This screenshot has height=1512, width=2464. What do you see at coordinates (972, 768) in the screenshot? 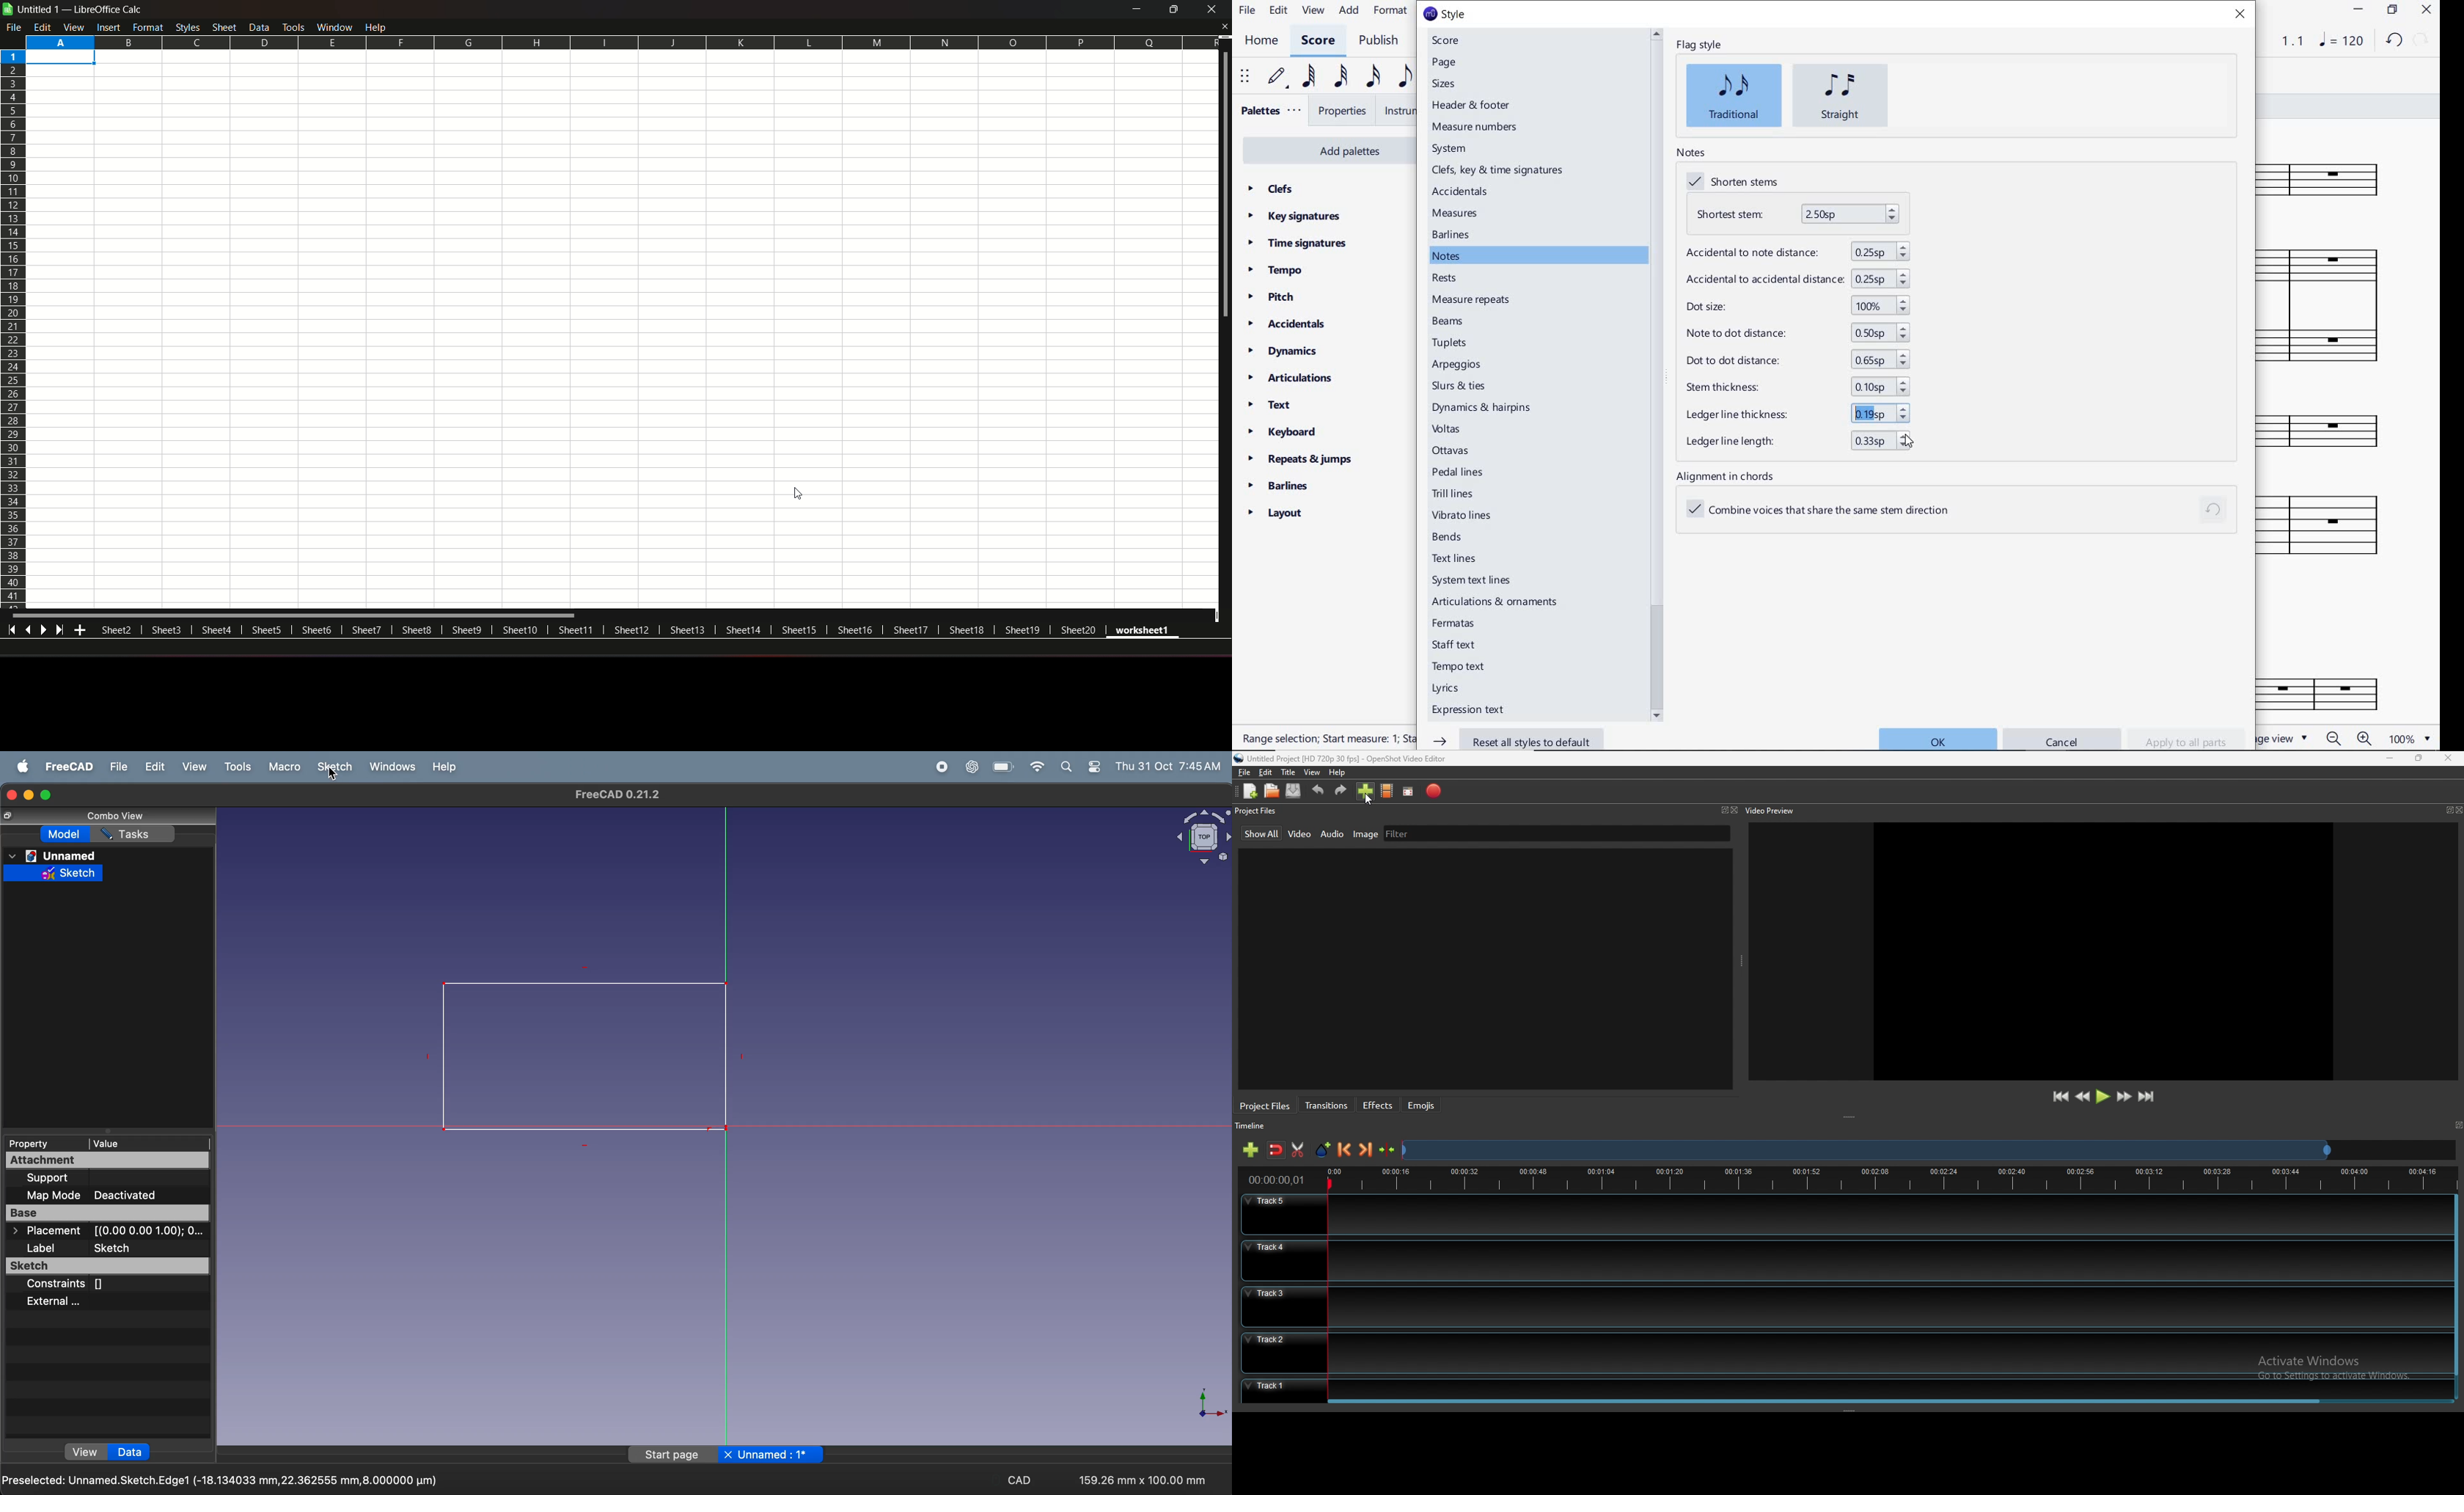
I see `chatgpt` at bounding box center [972, 768].